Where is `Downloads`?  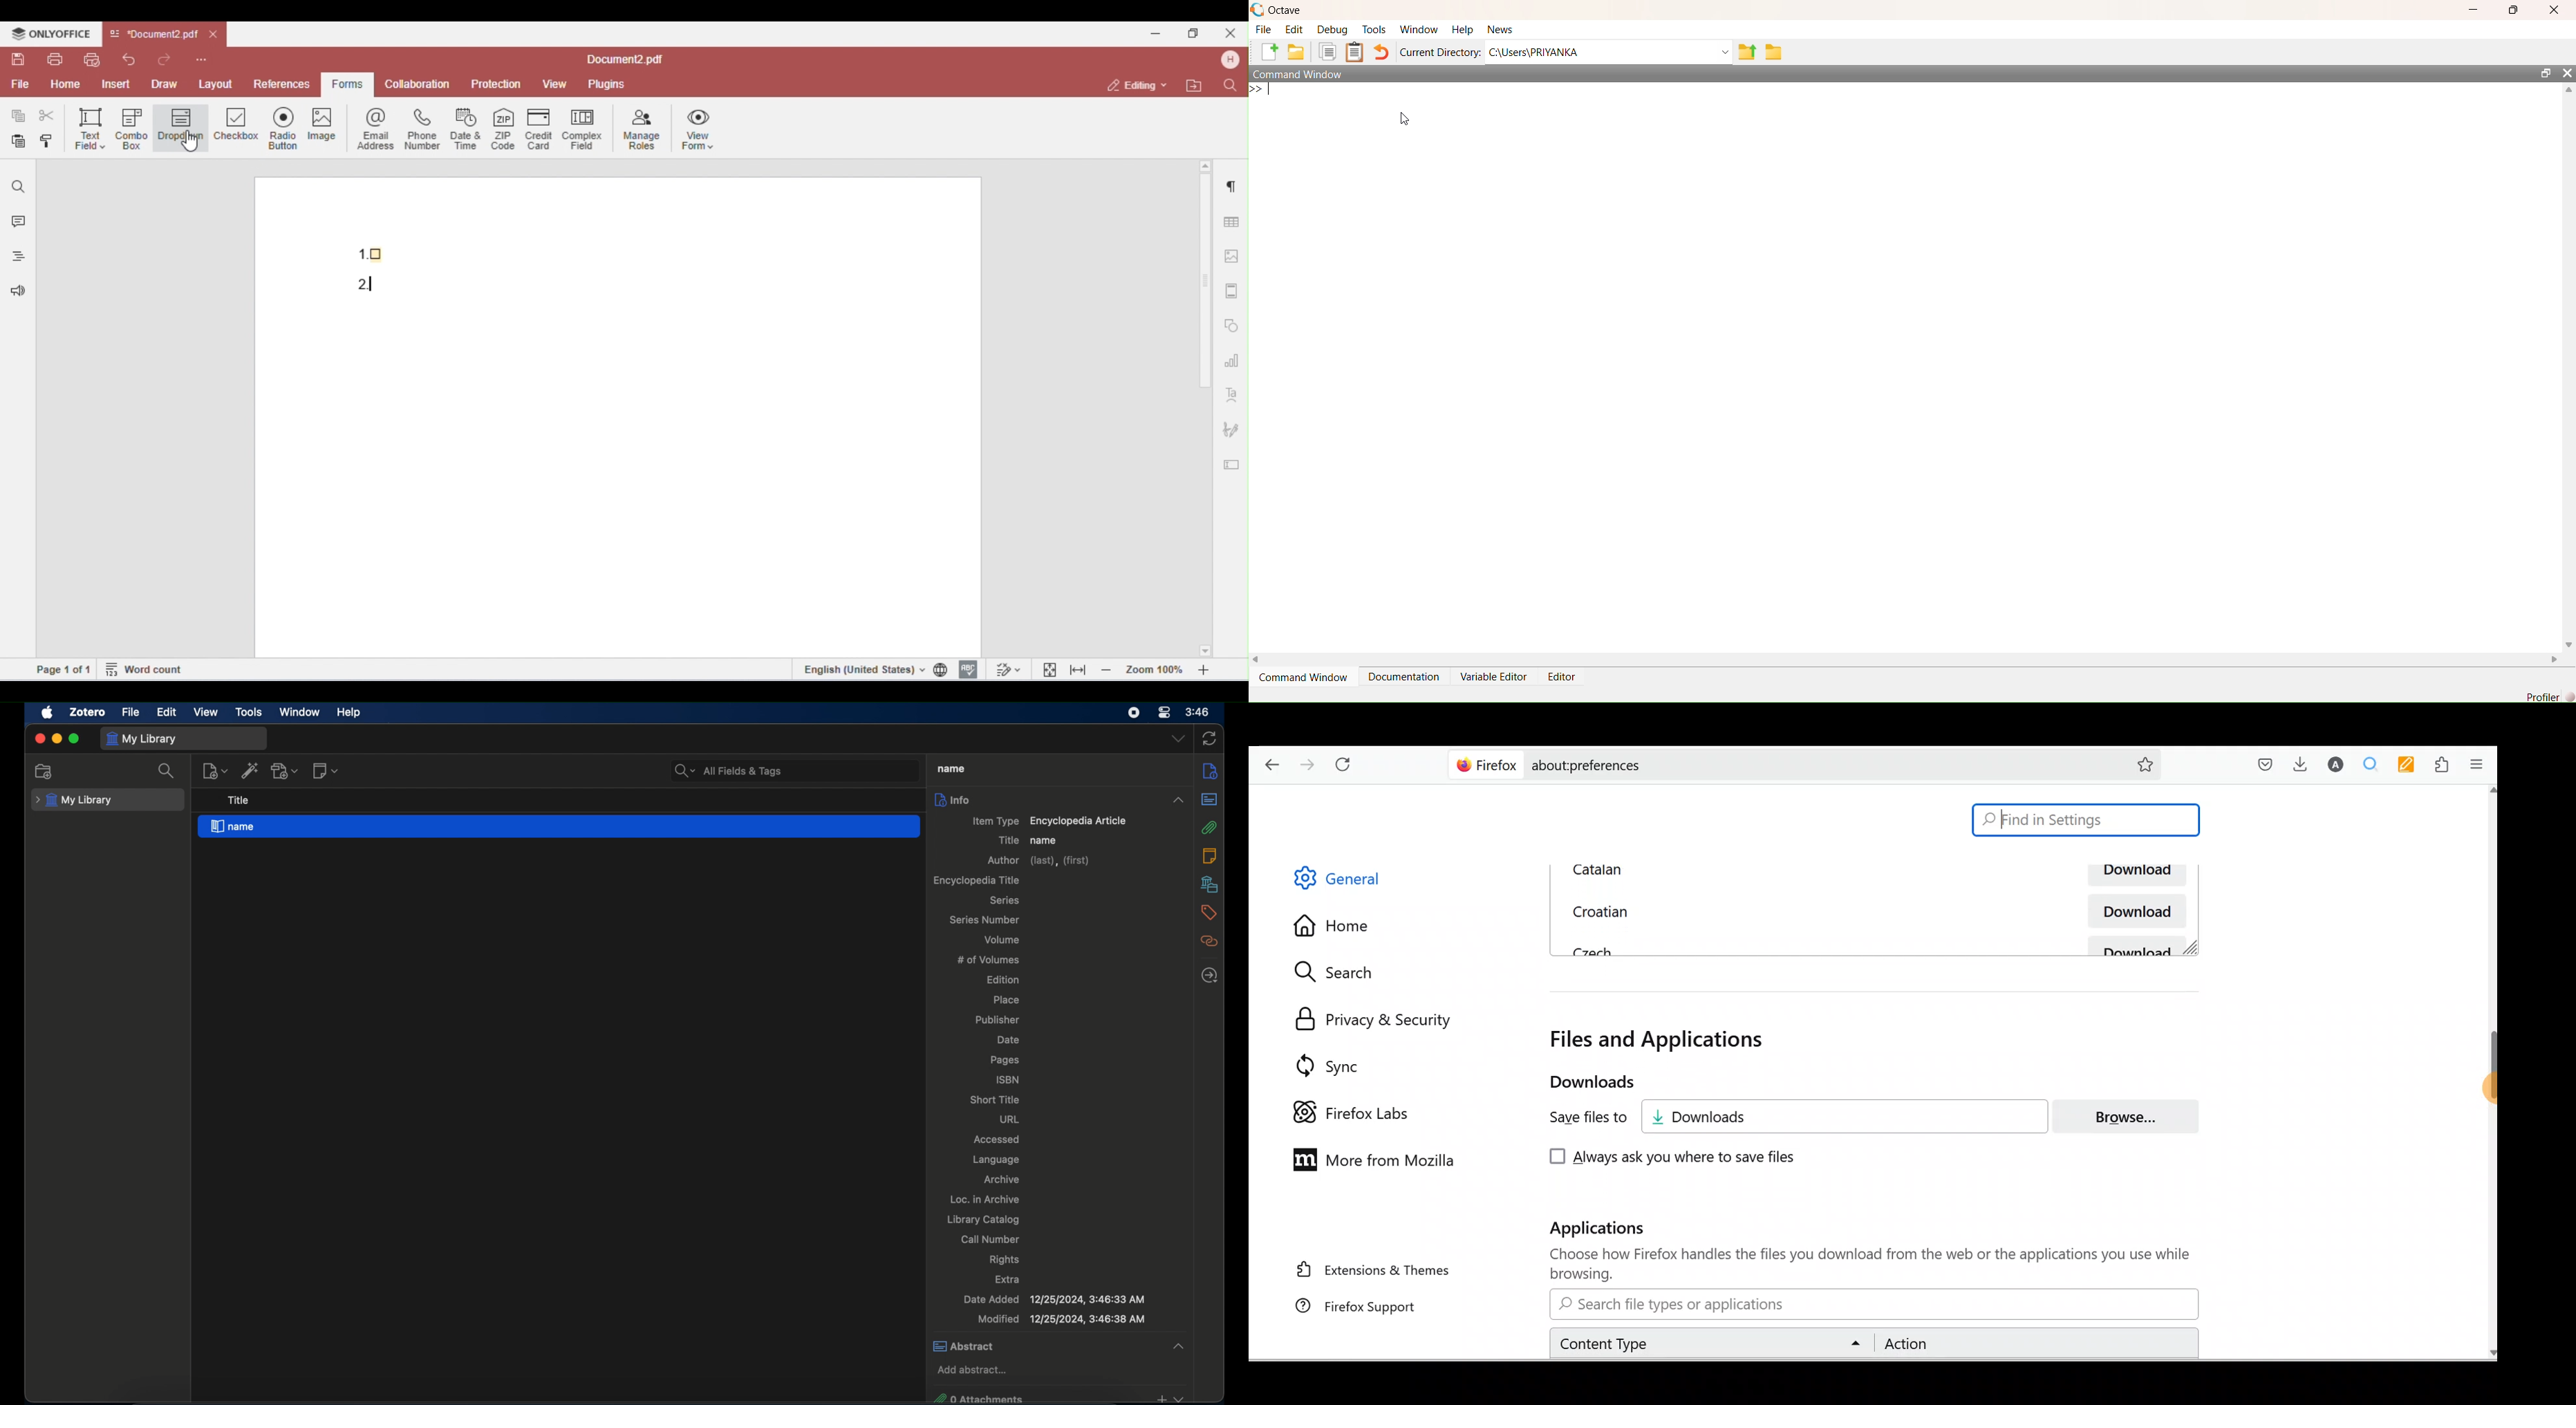
Downloads is located at coordinates (1854, 1116).